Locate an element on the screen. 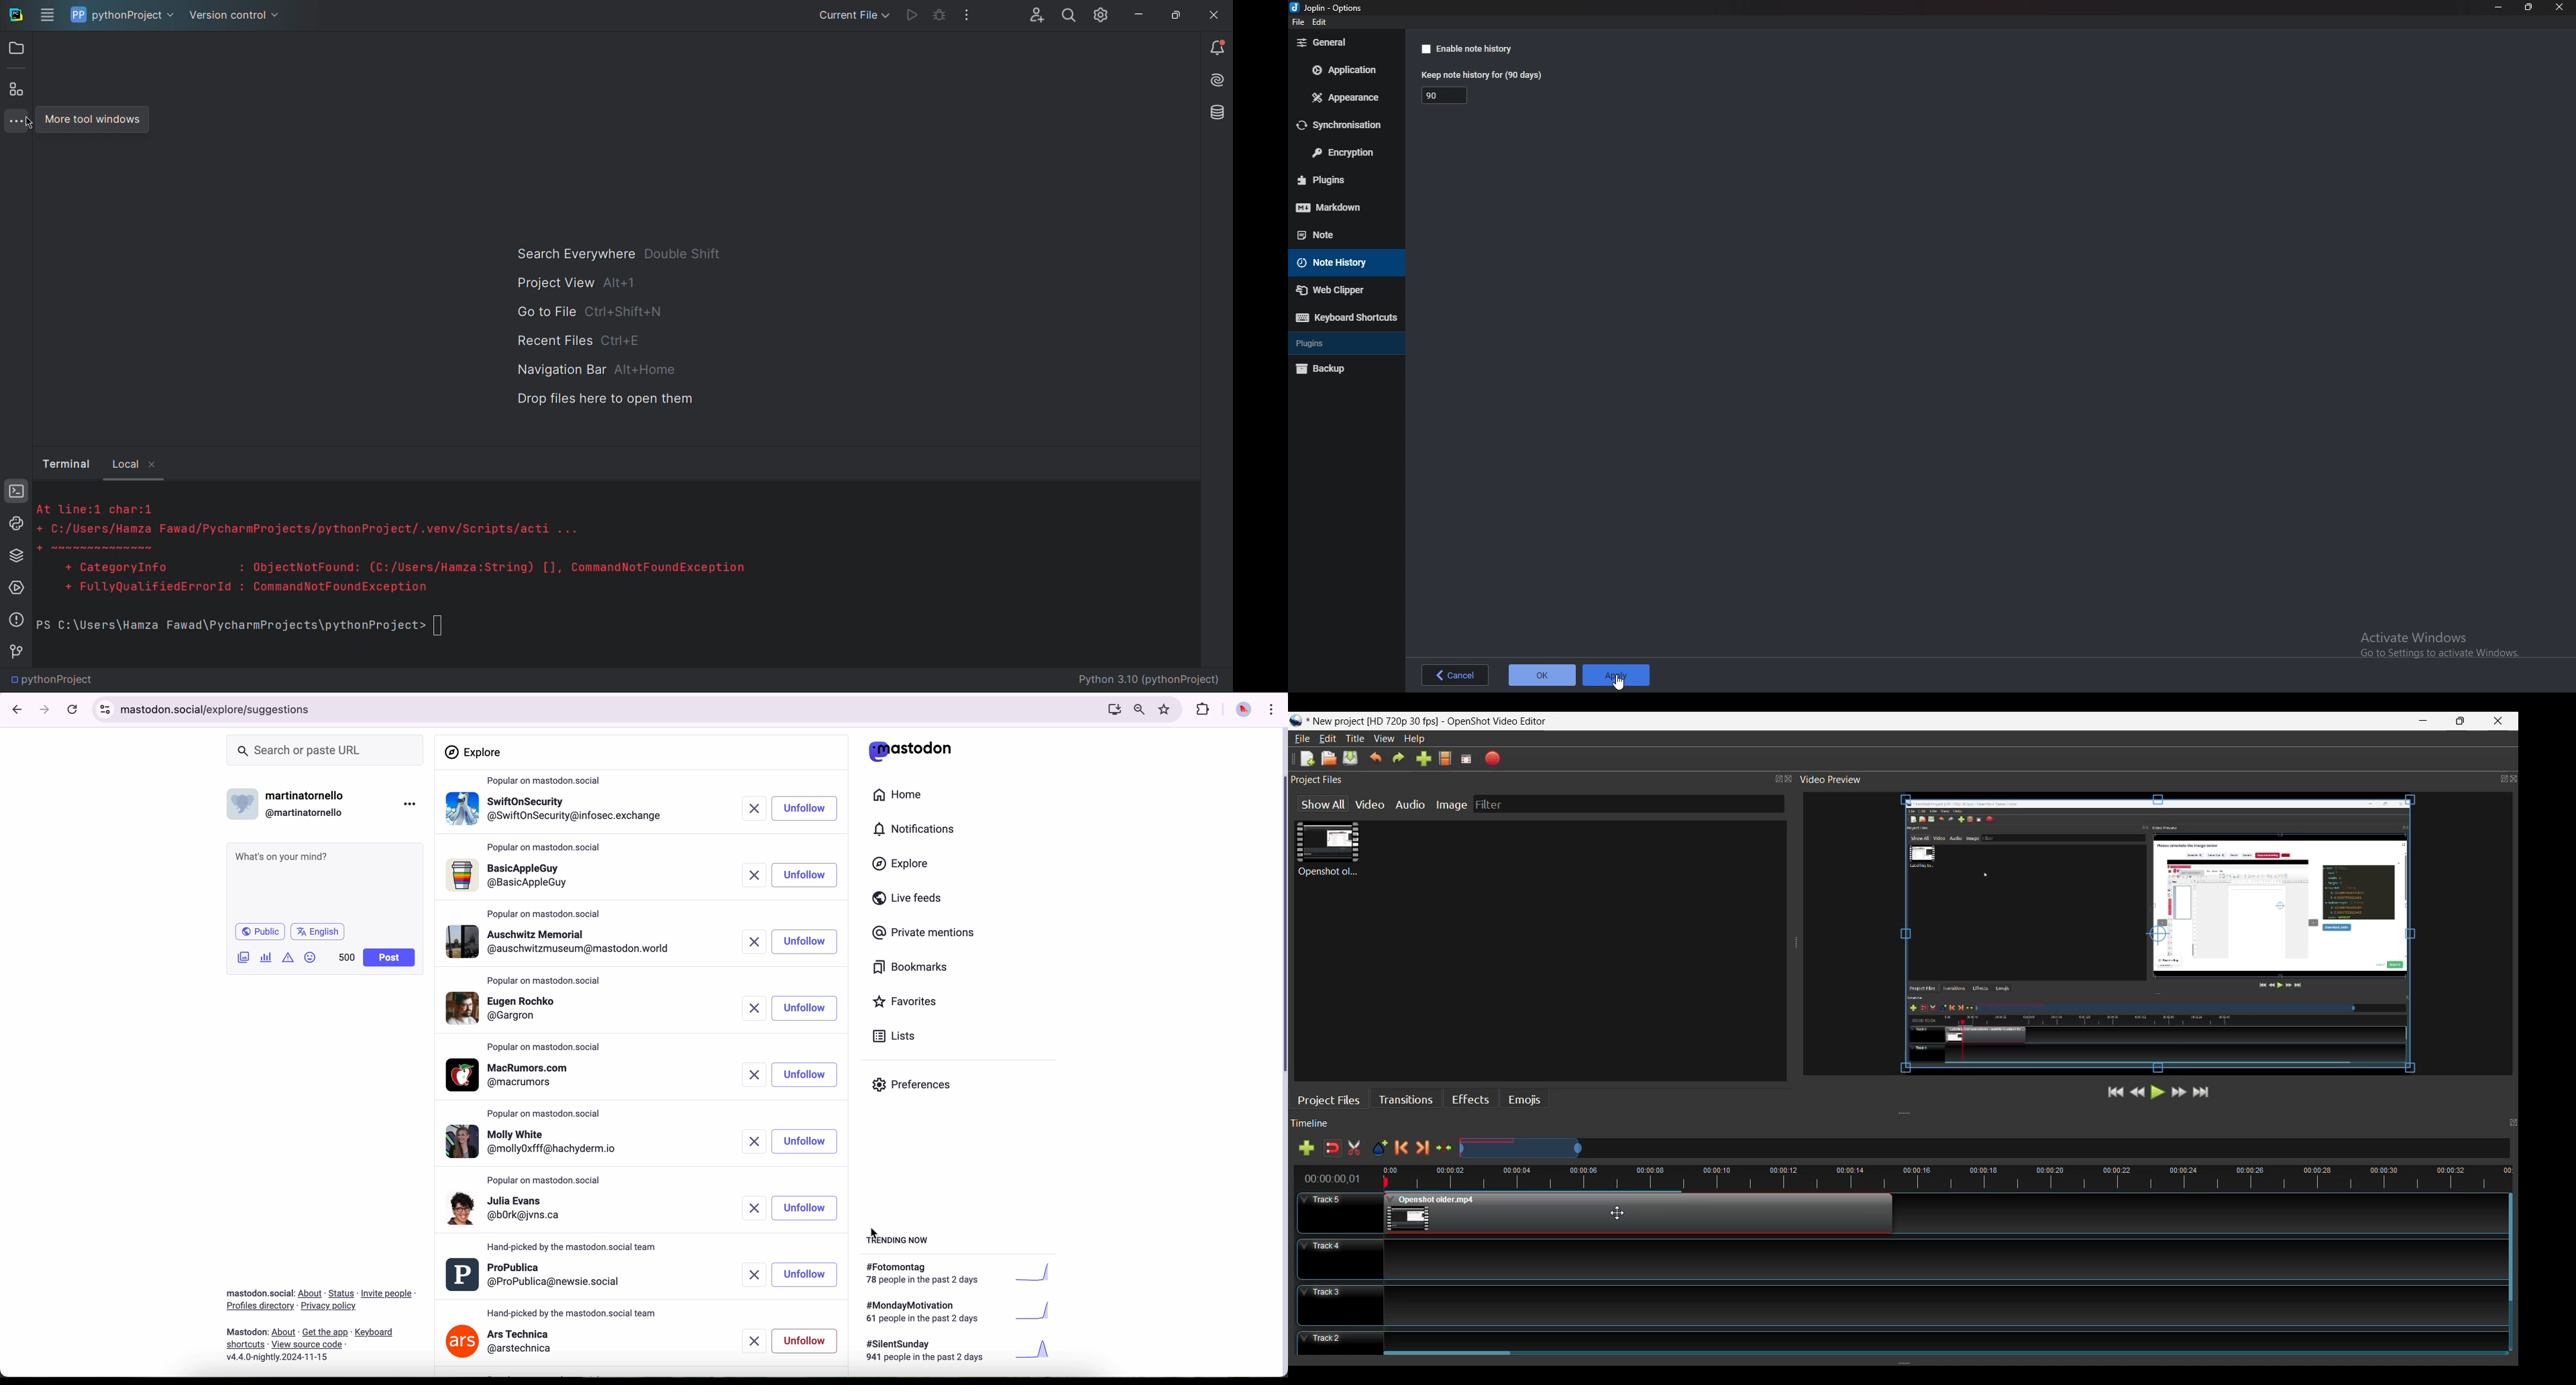 This screenshot has height=1400, width=2576. cursor is located at coordinates (877, 1235).